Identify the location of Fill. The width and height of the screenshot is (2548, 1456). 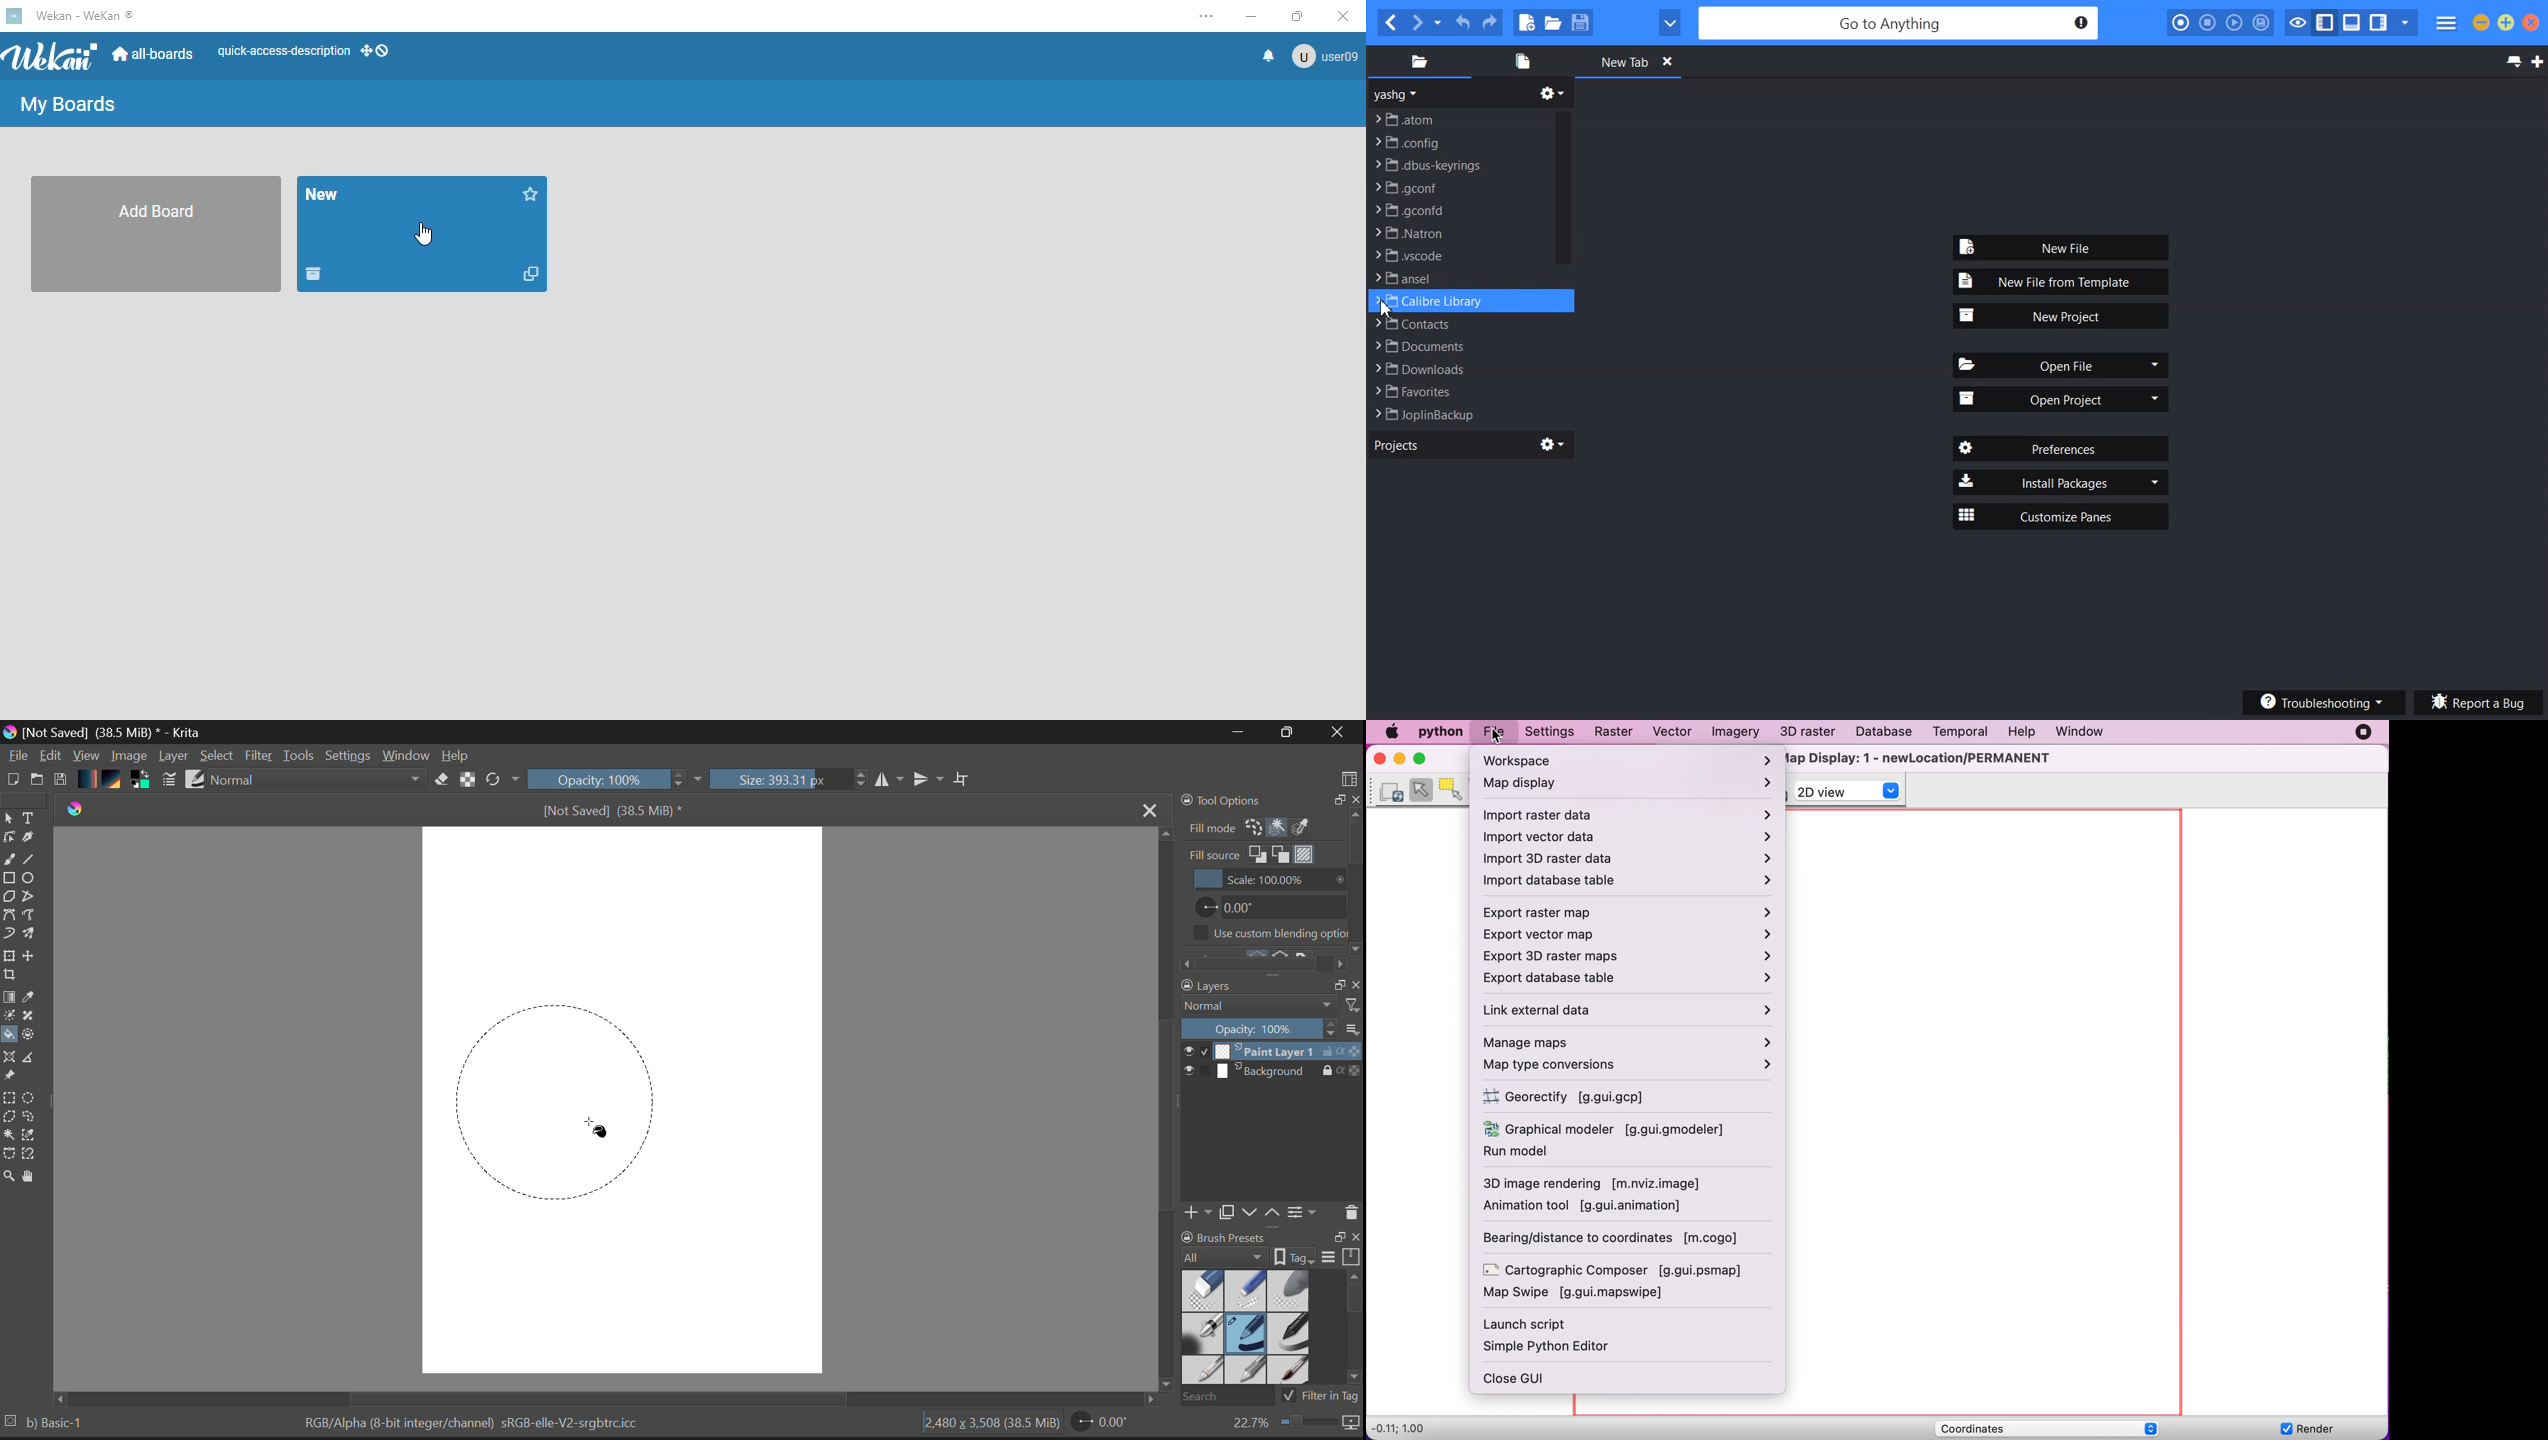
(10, 1035).